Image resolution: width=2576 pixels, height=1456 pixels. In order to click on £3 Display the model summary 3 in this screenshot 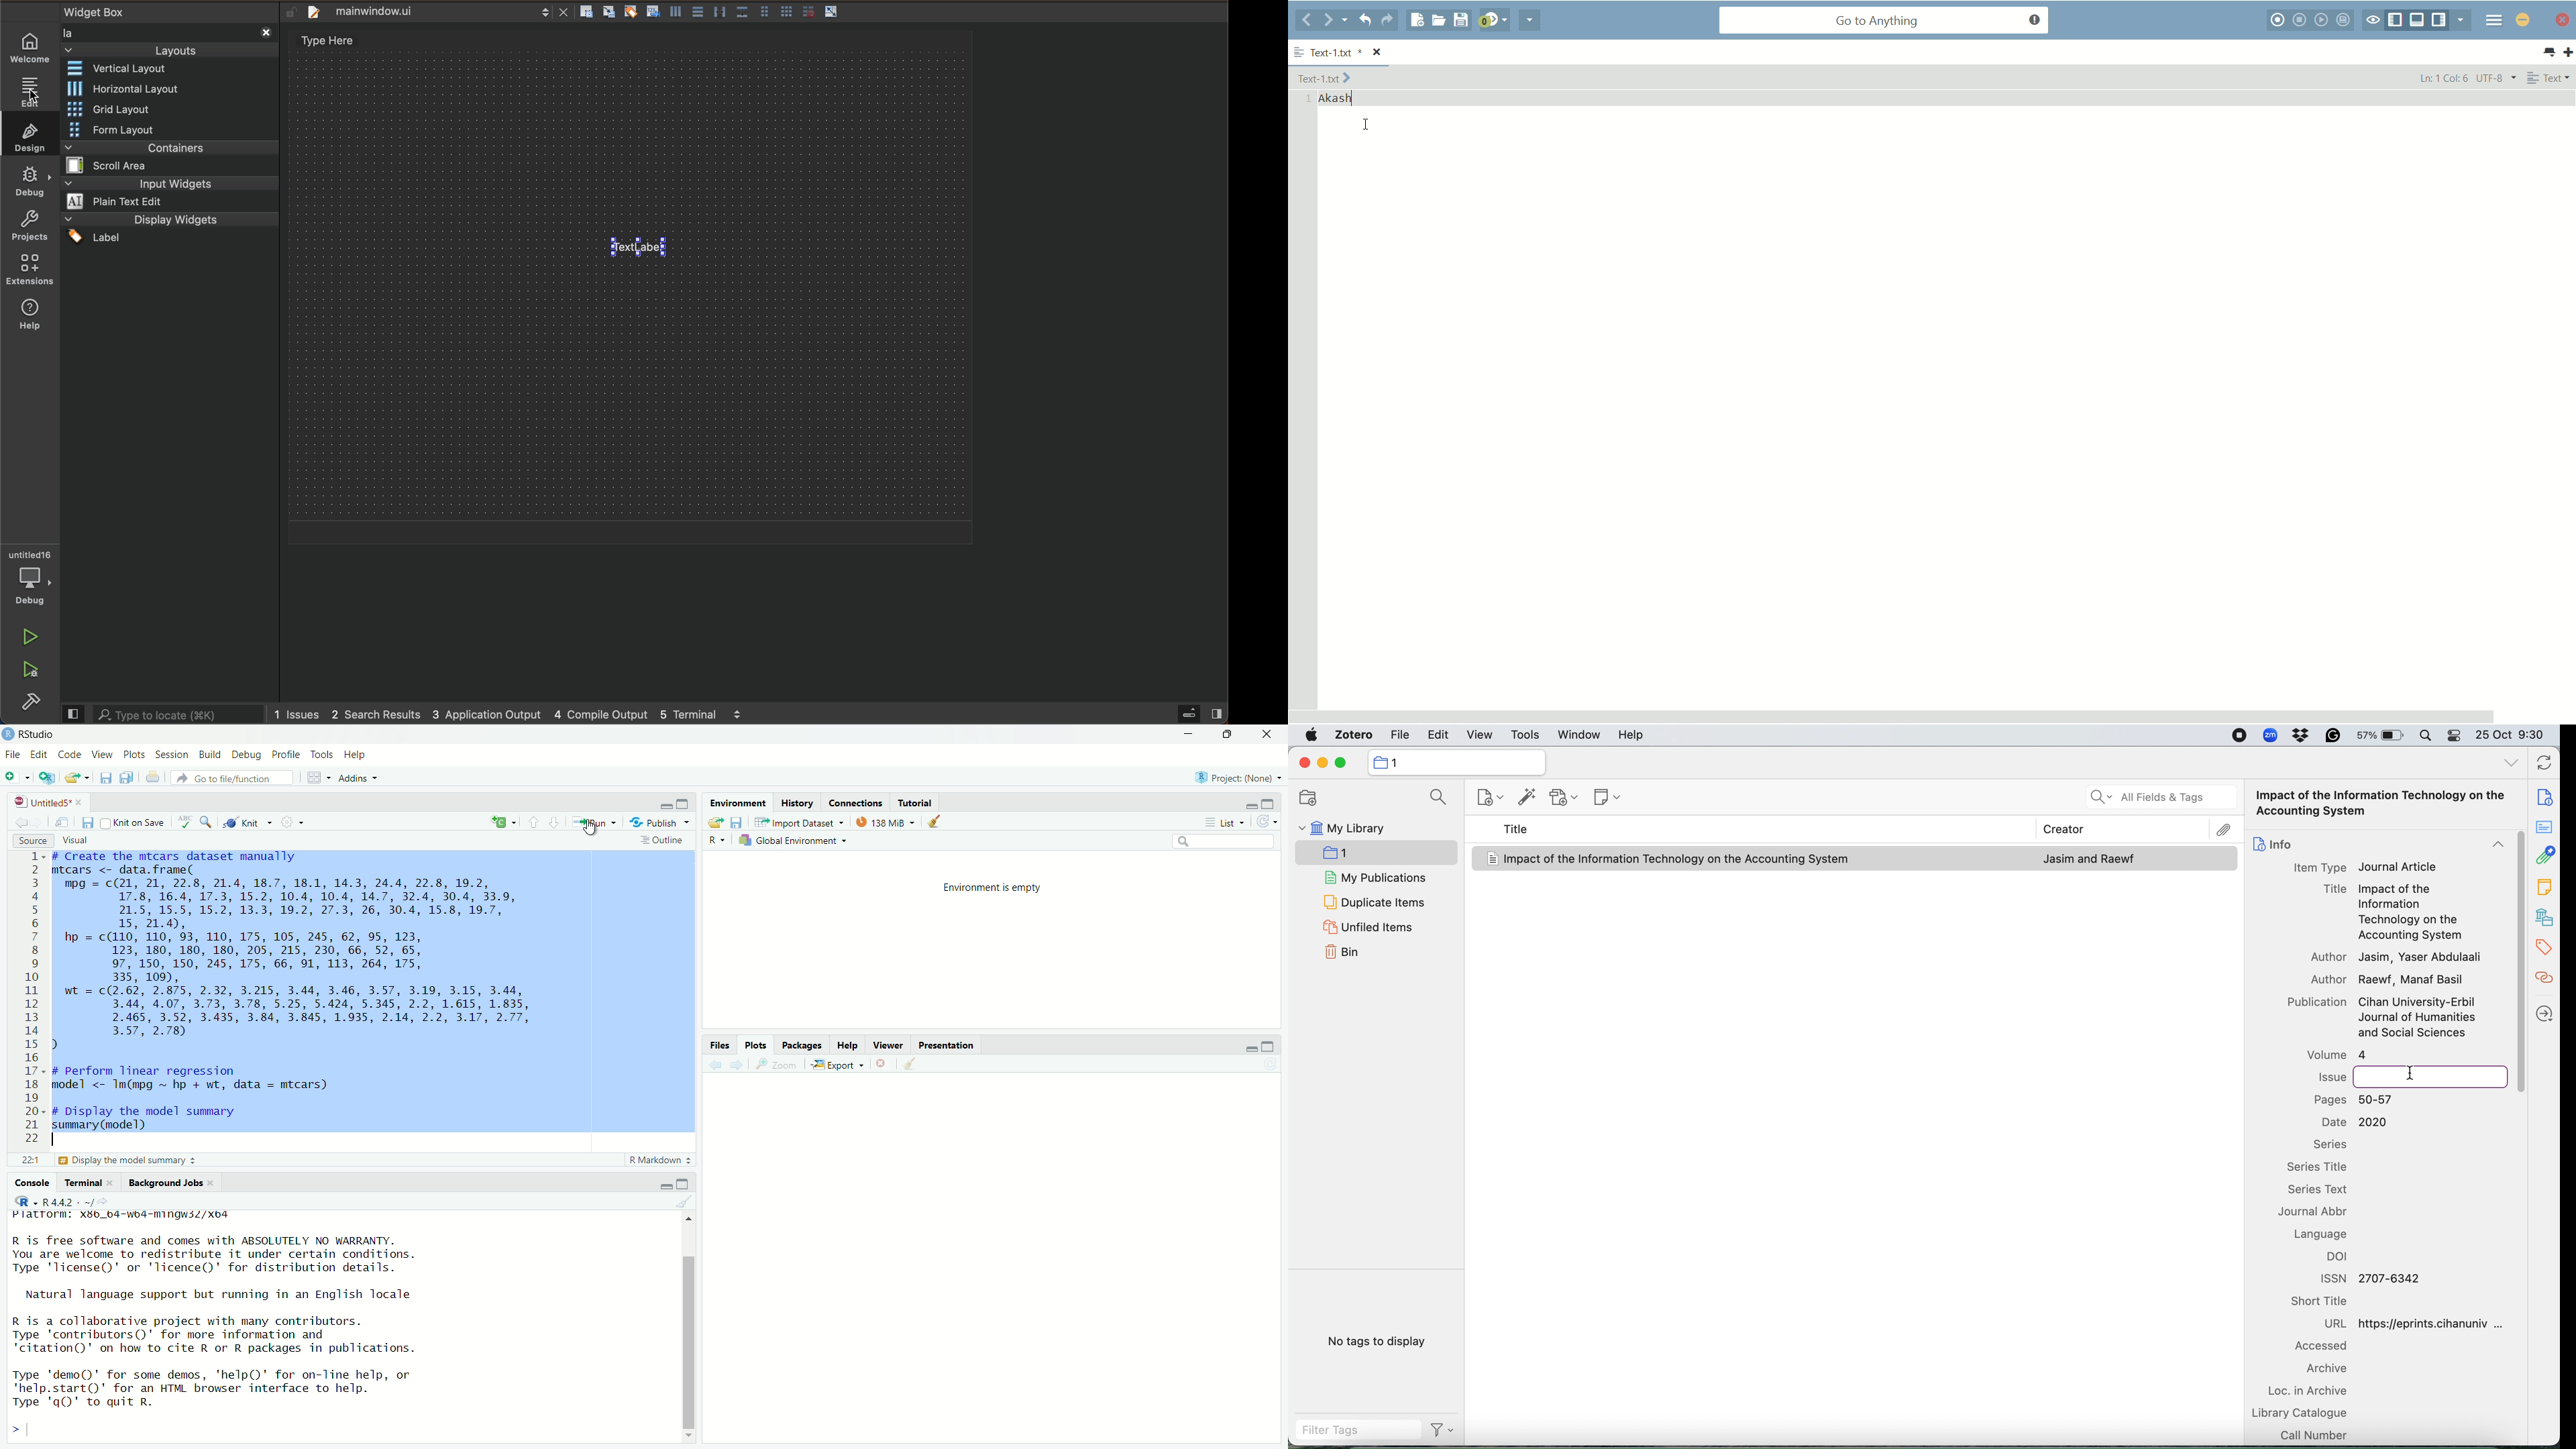, I will do `click(125, 1161)`.